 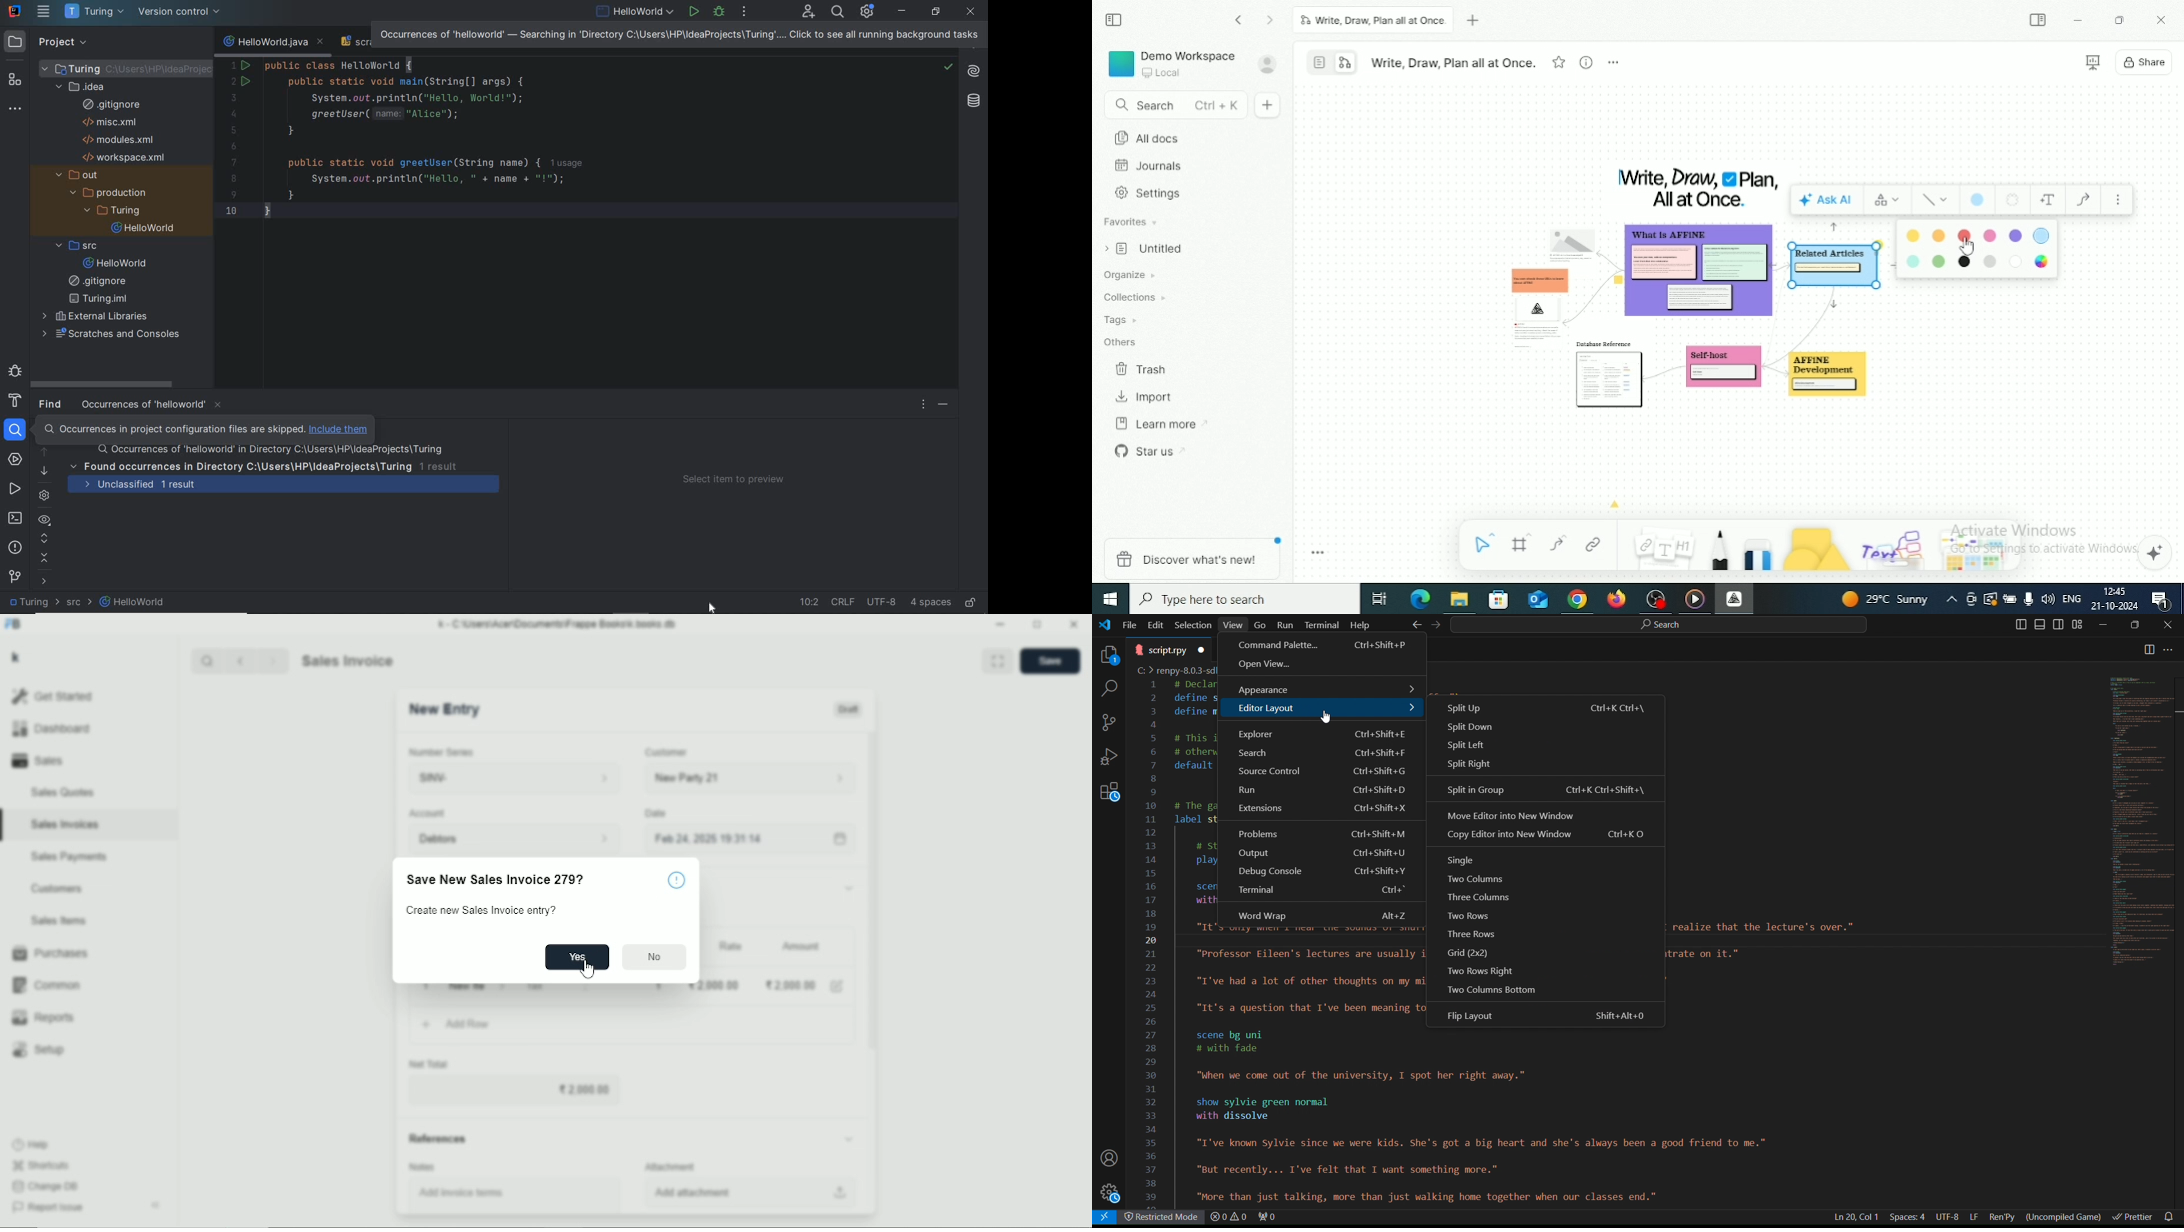 I want to click on Border  style, so click(x=2012, y=200).